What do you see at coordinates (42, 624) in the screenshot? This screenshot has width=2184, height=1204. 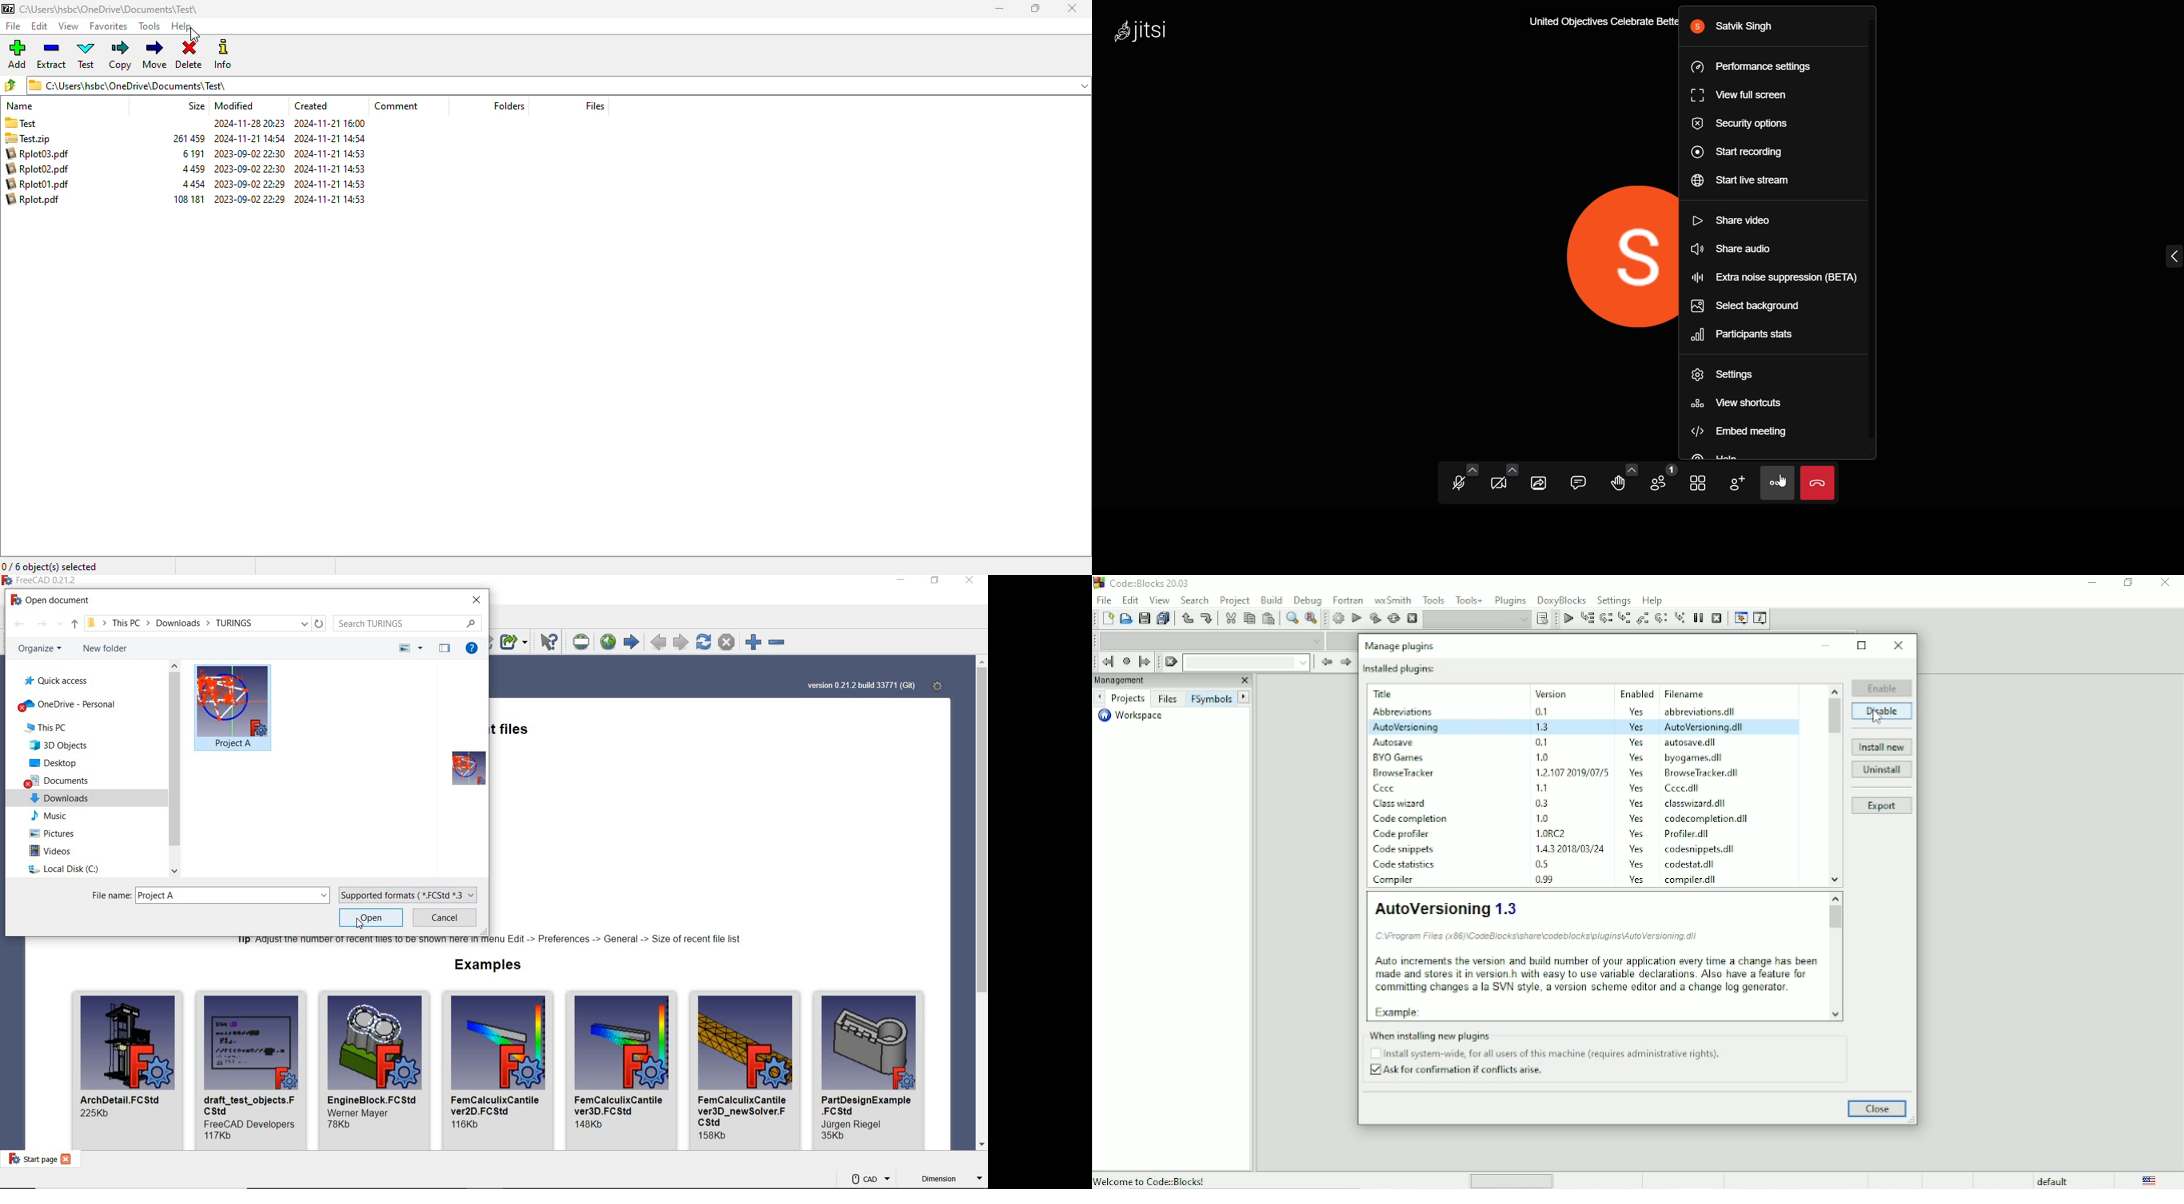 I see `FORWARD` at bounding box center [42, 624].